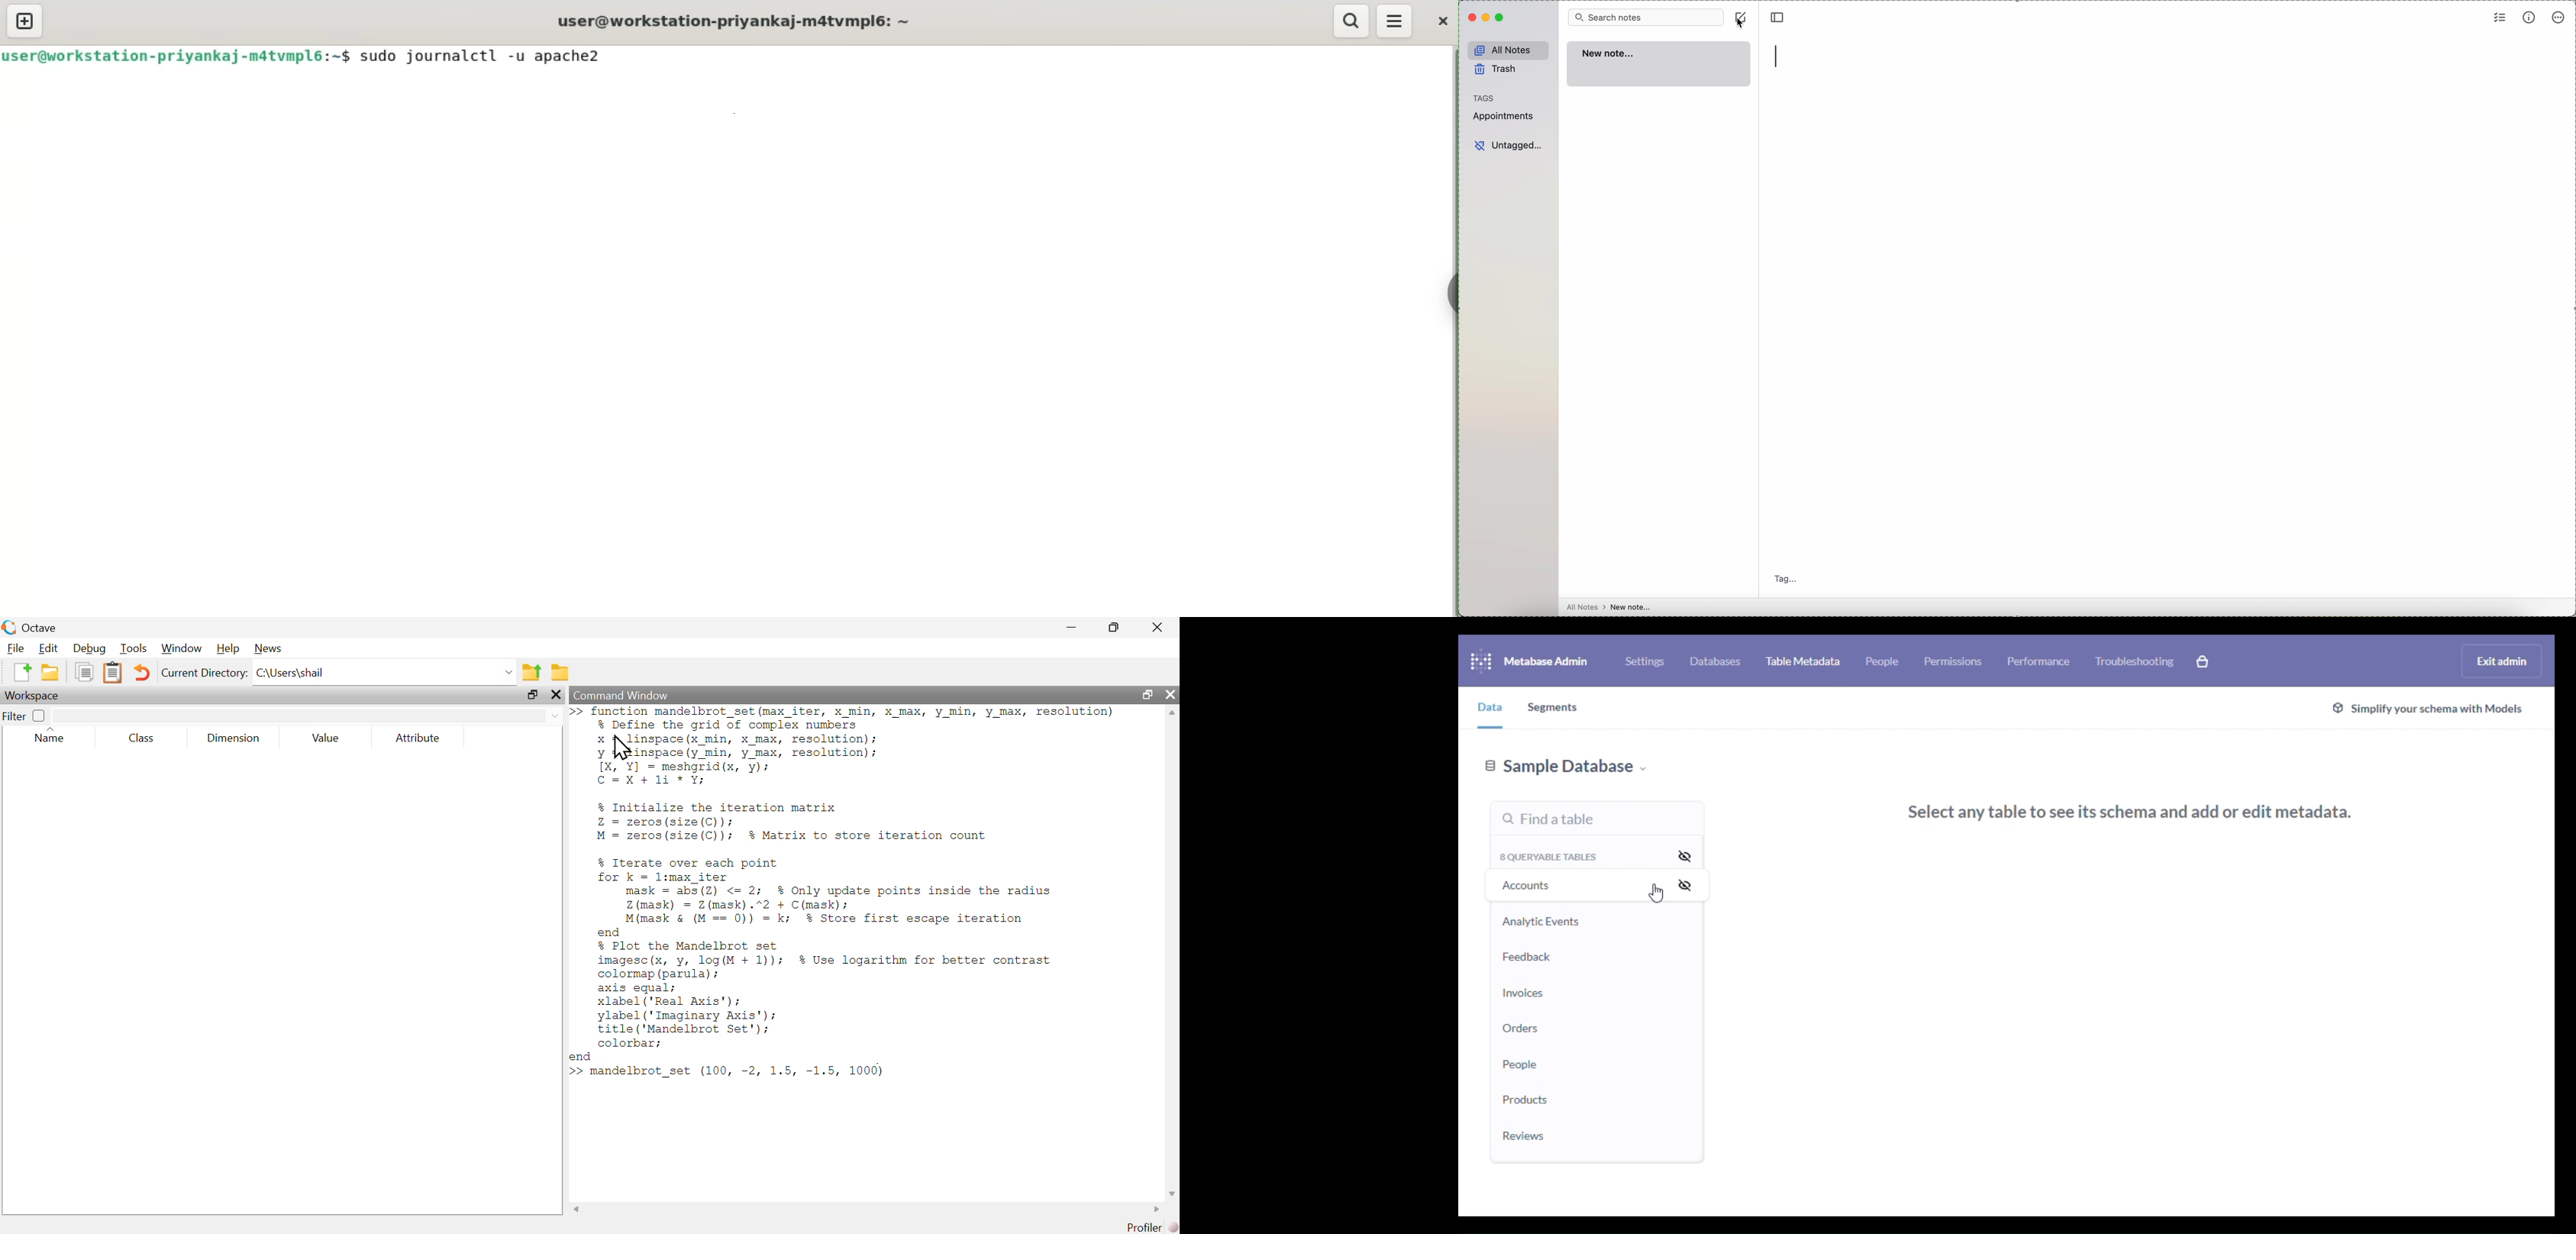  Describe the element at coordinates (1788, 579) in the screenshot. I see `tag` at that location.